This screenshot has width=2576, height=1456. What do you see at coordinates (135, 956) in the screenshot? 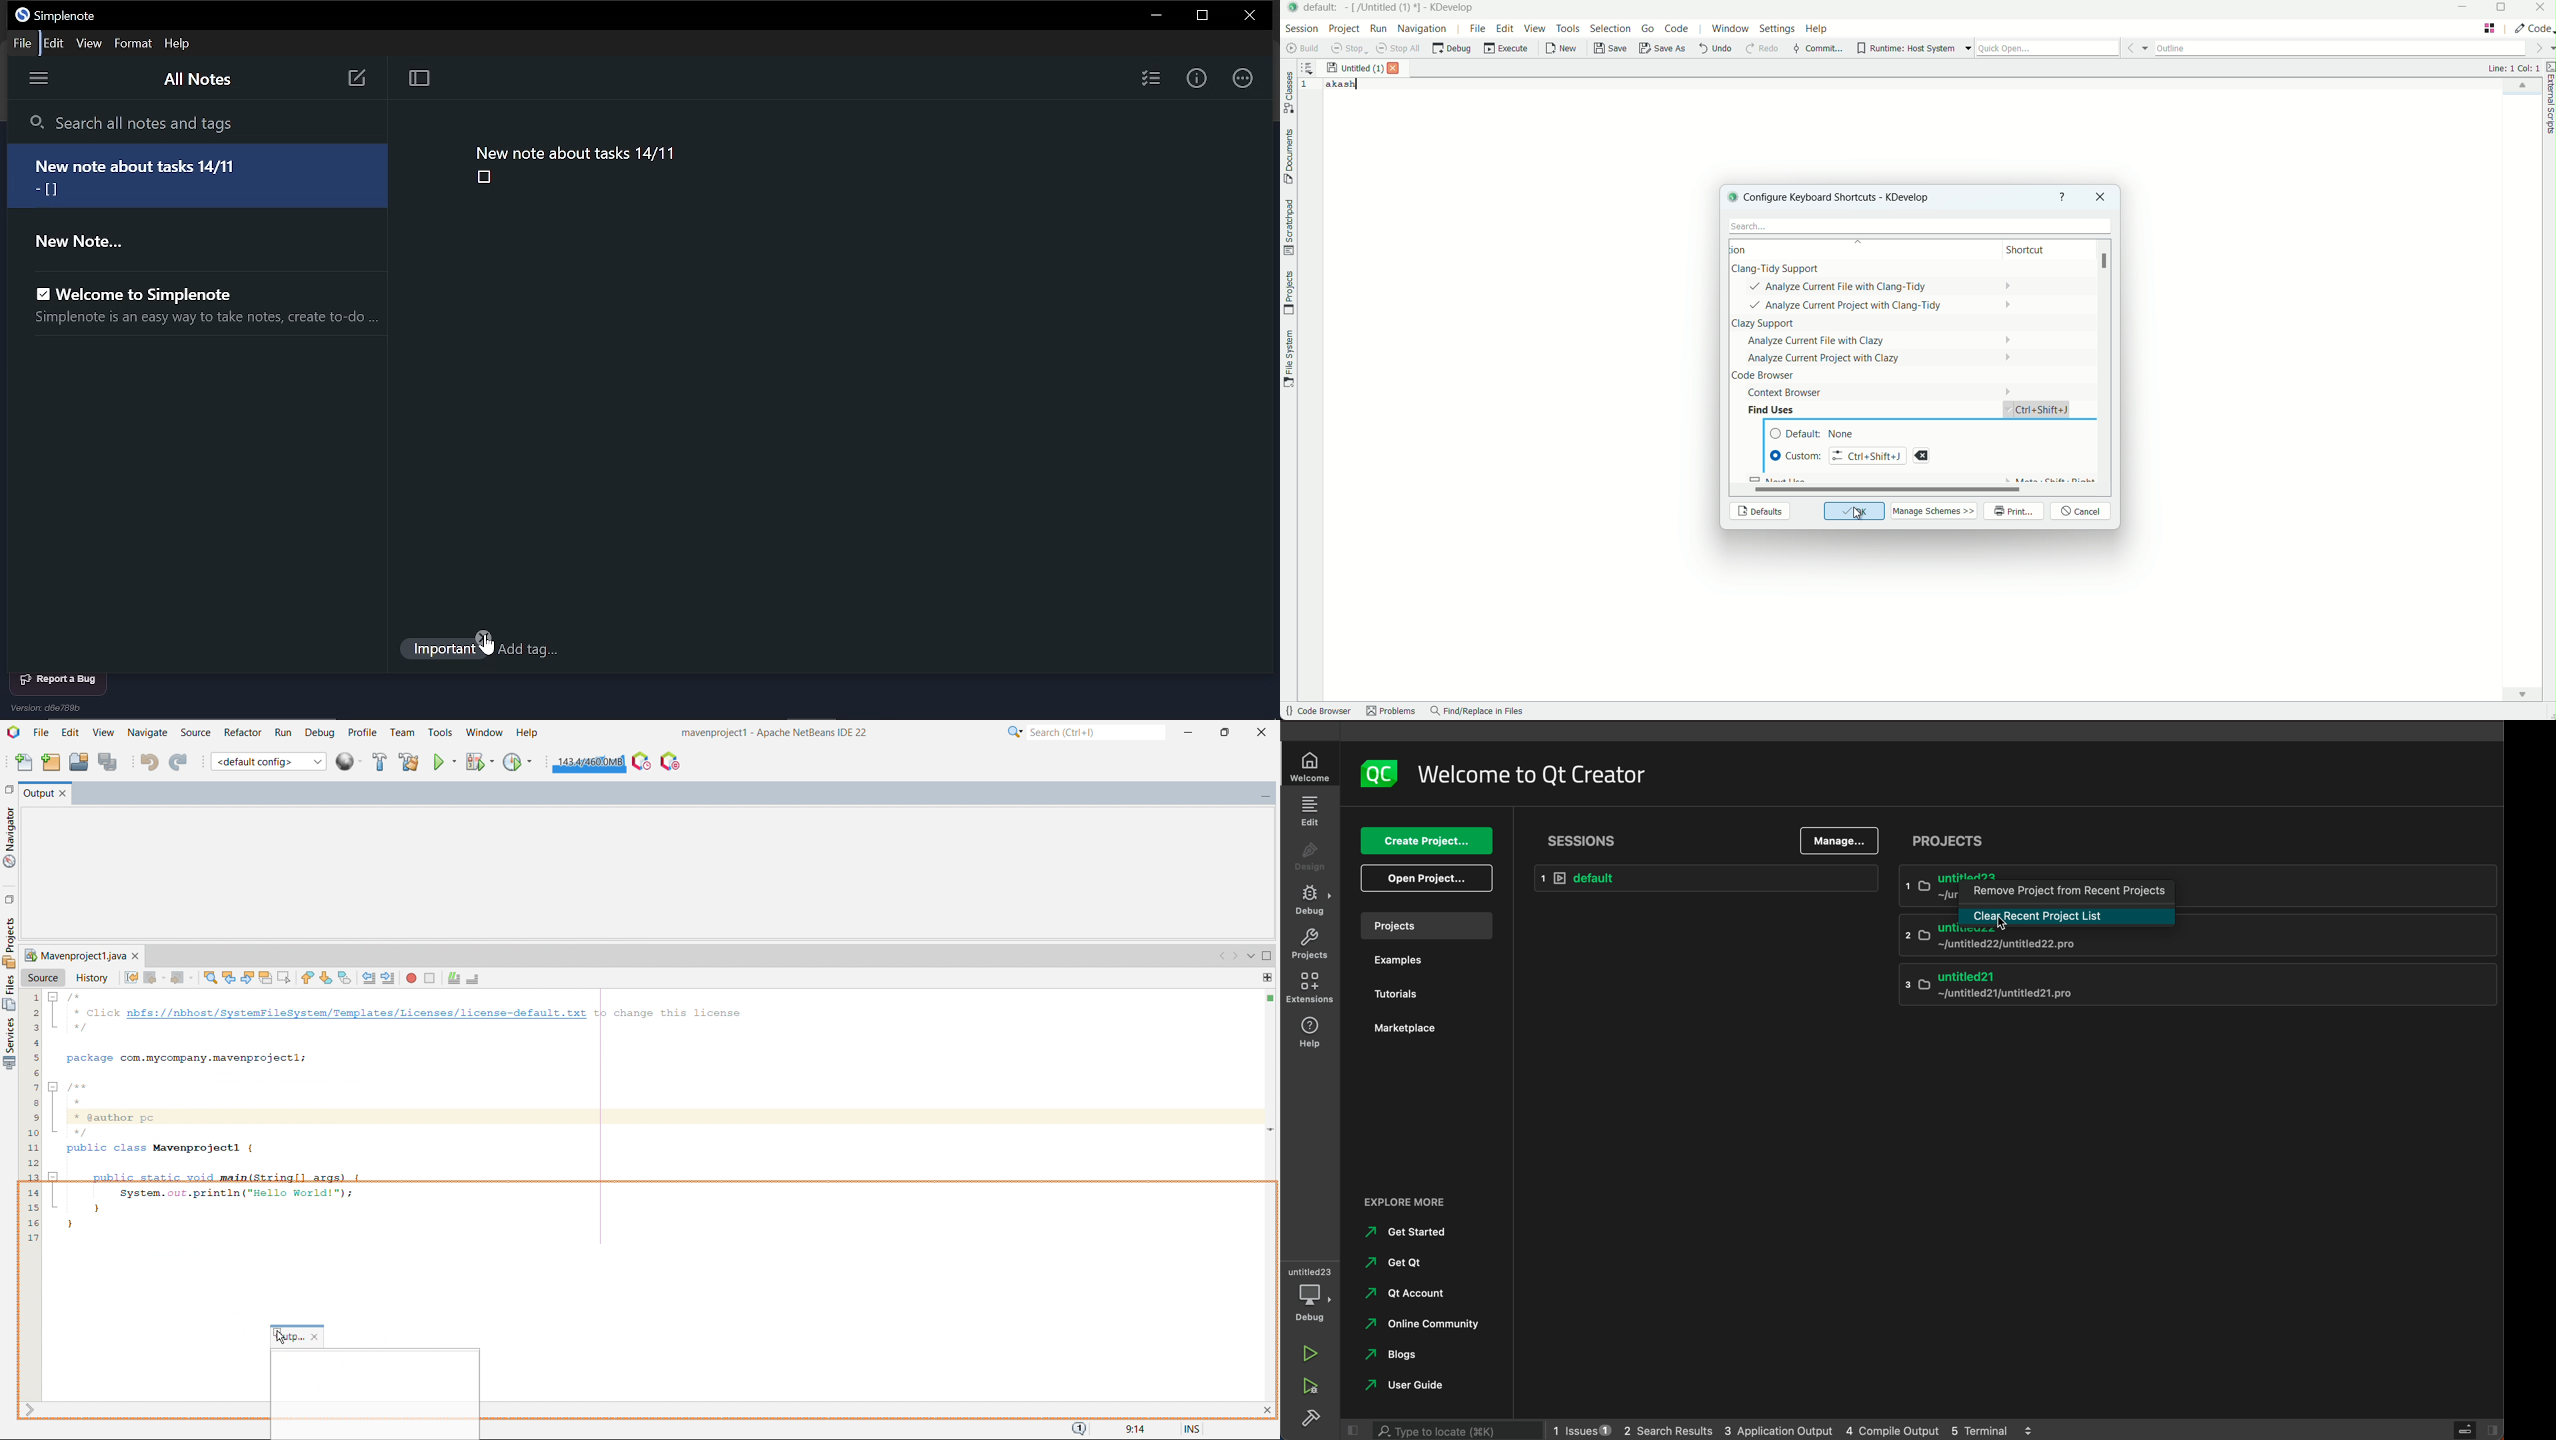
I see `close window` at bounding box center [135, 956].